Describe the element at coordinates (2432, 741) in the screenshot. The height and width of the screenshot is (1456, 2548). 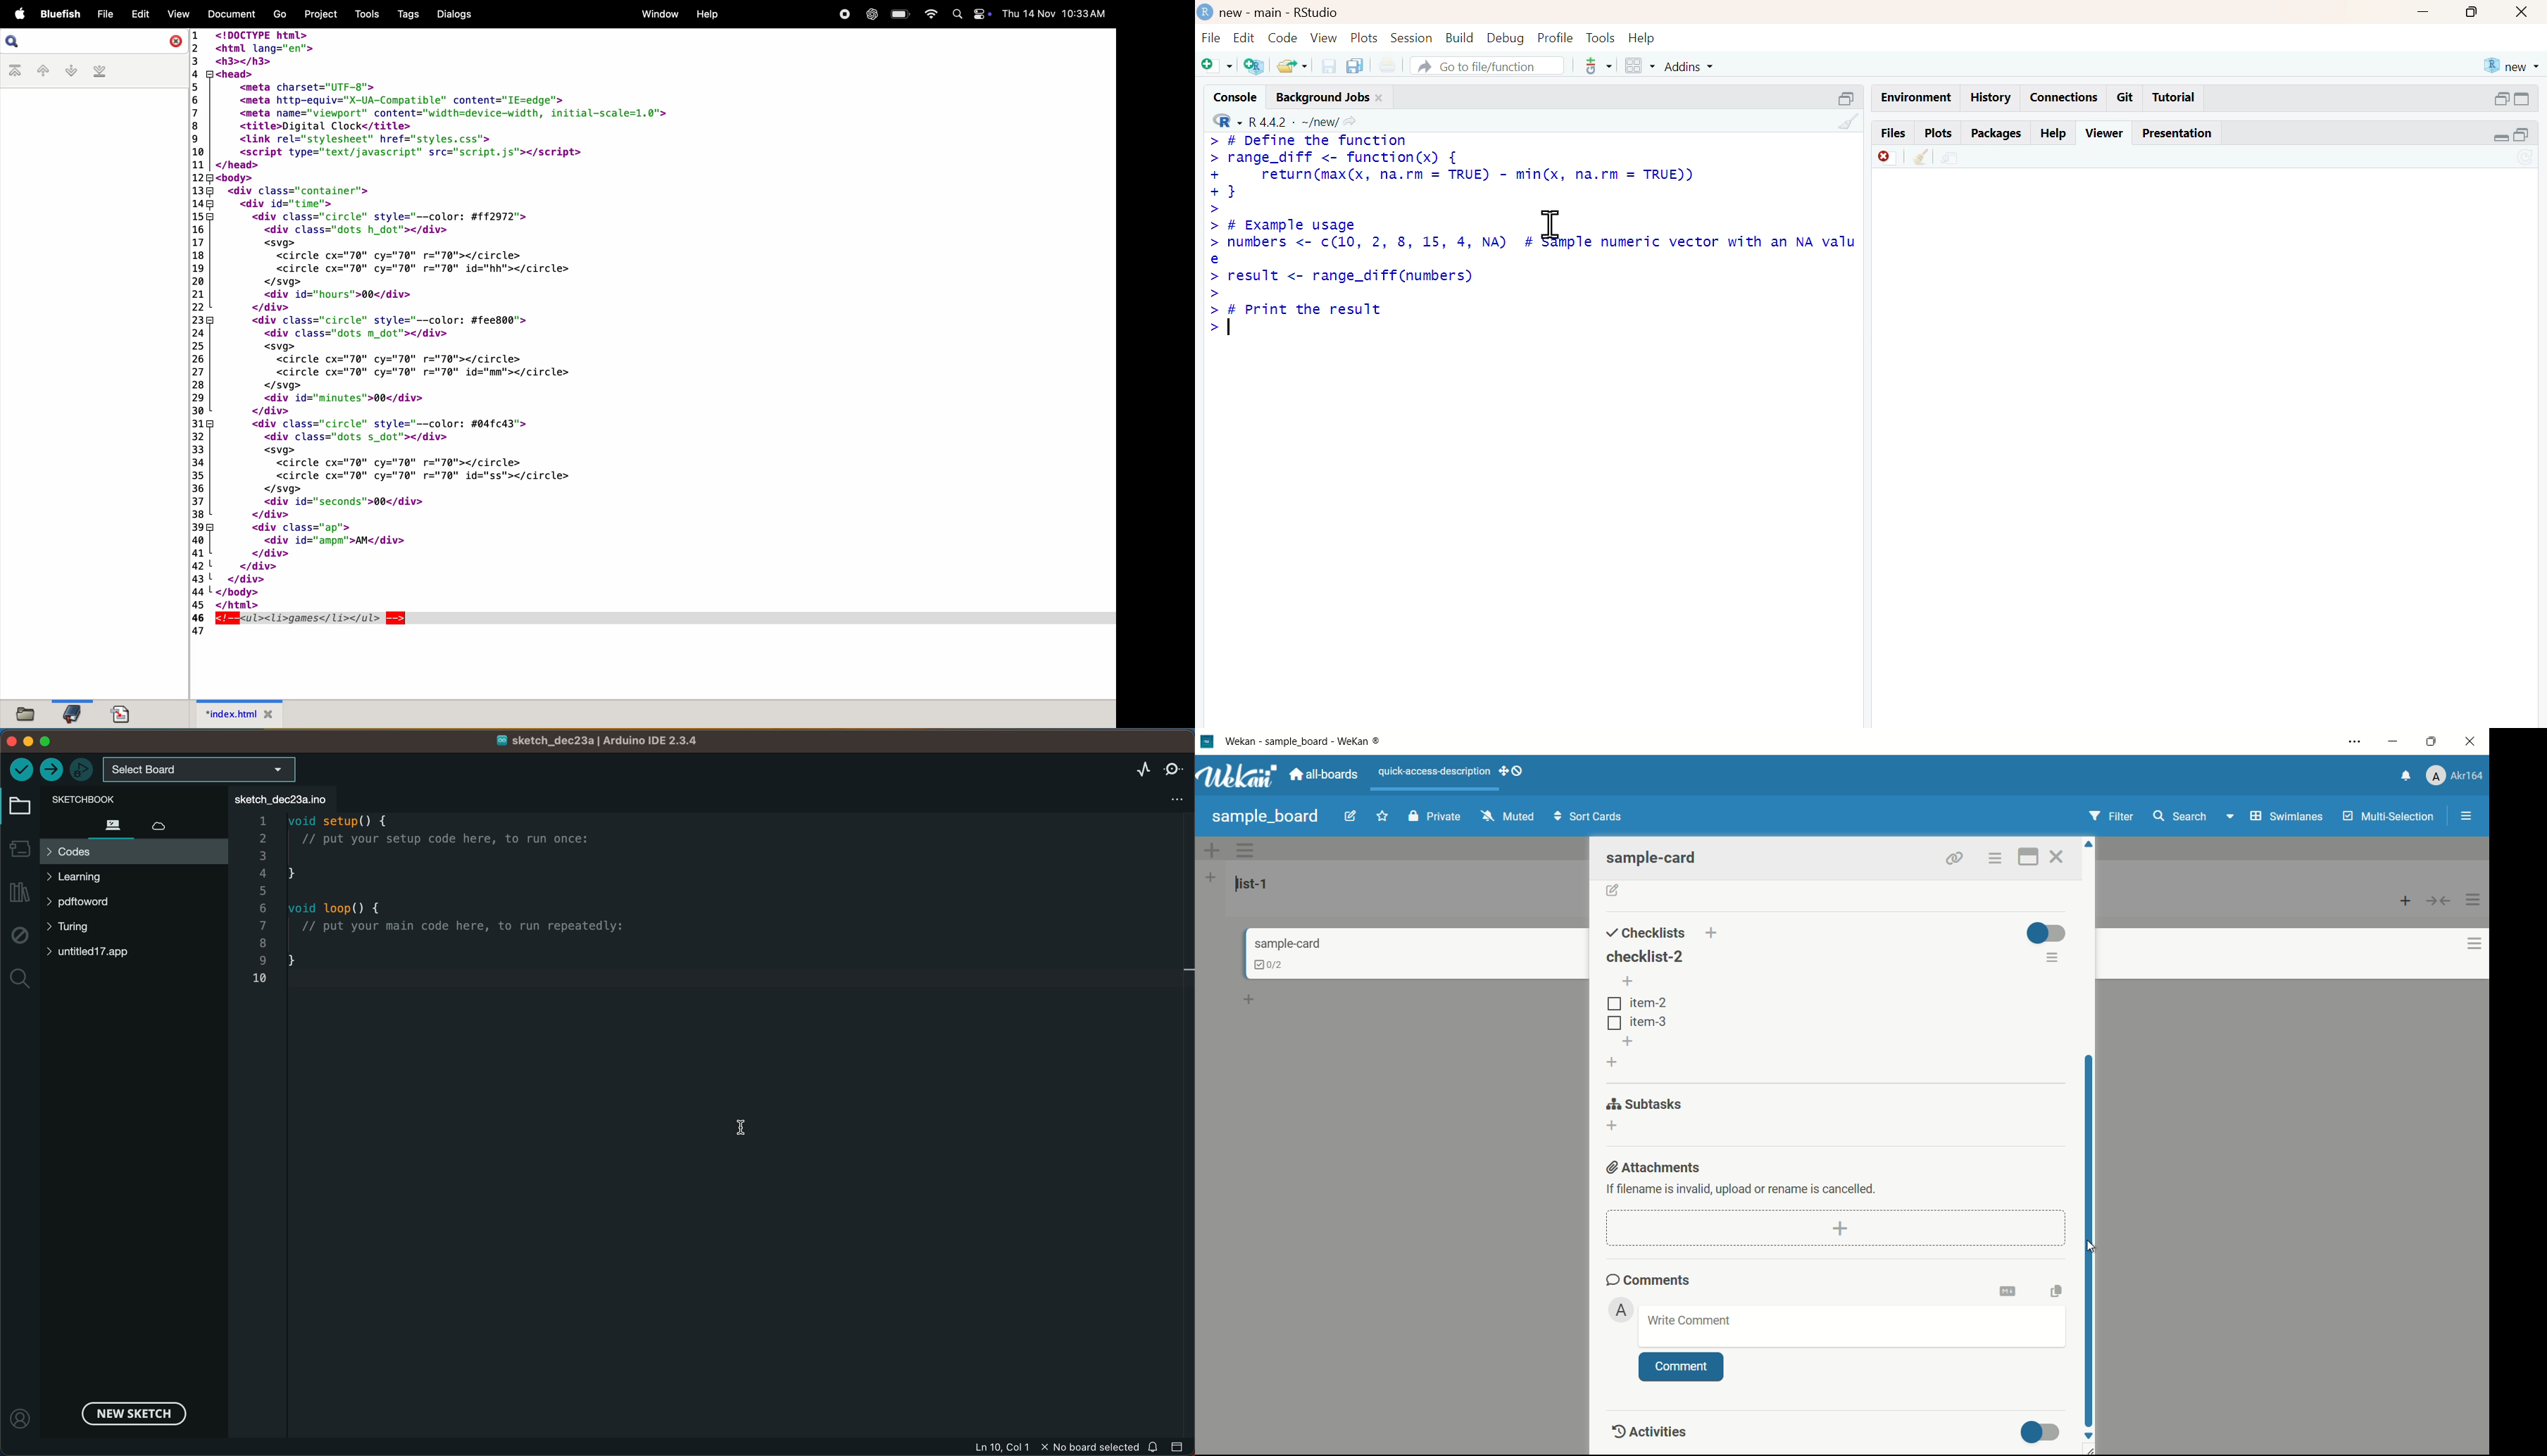
I see `maximize` at that location.